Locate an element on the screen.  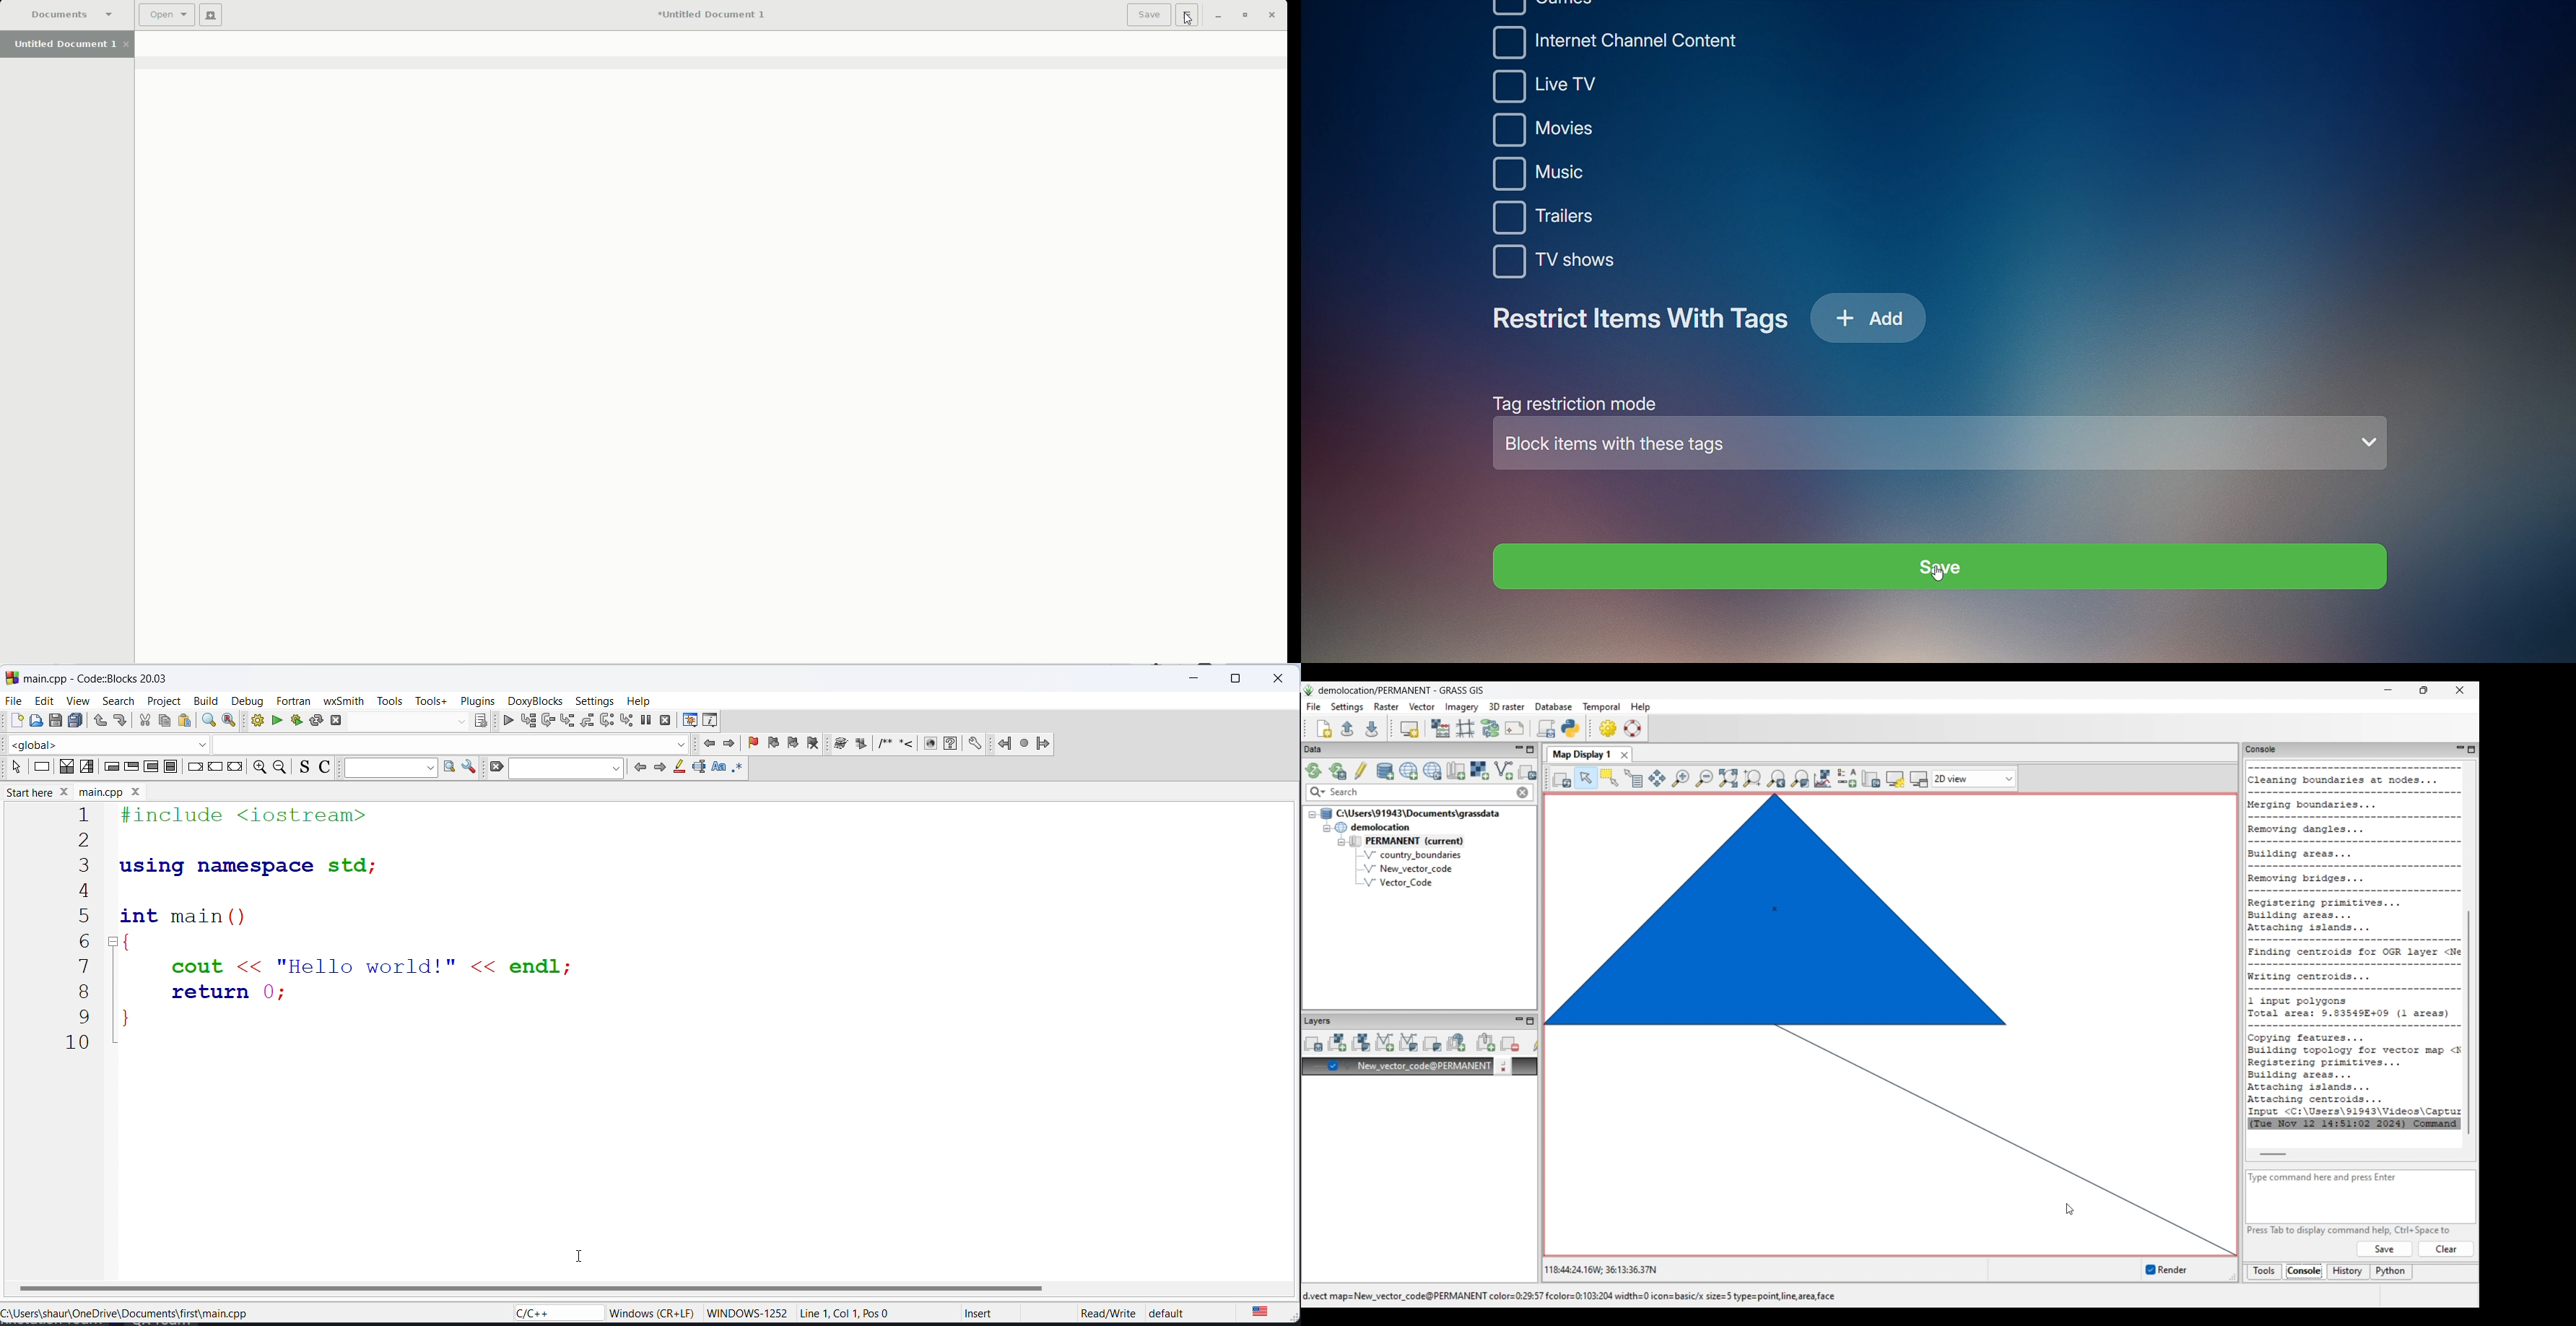
History is located at coordinates (2349, 1272).